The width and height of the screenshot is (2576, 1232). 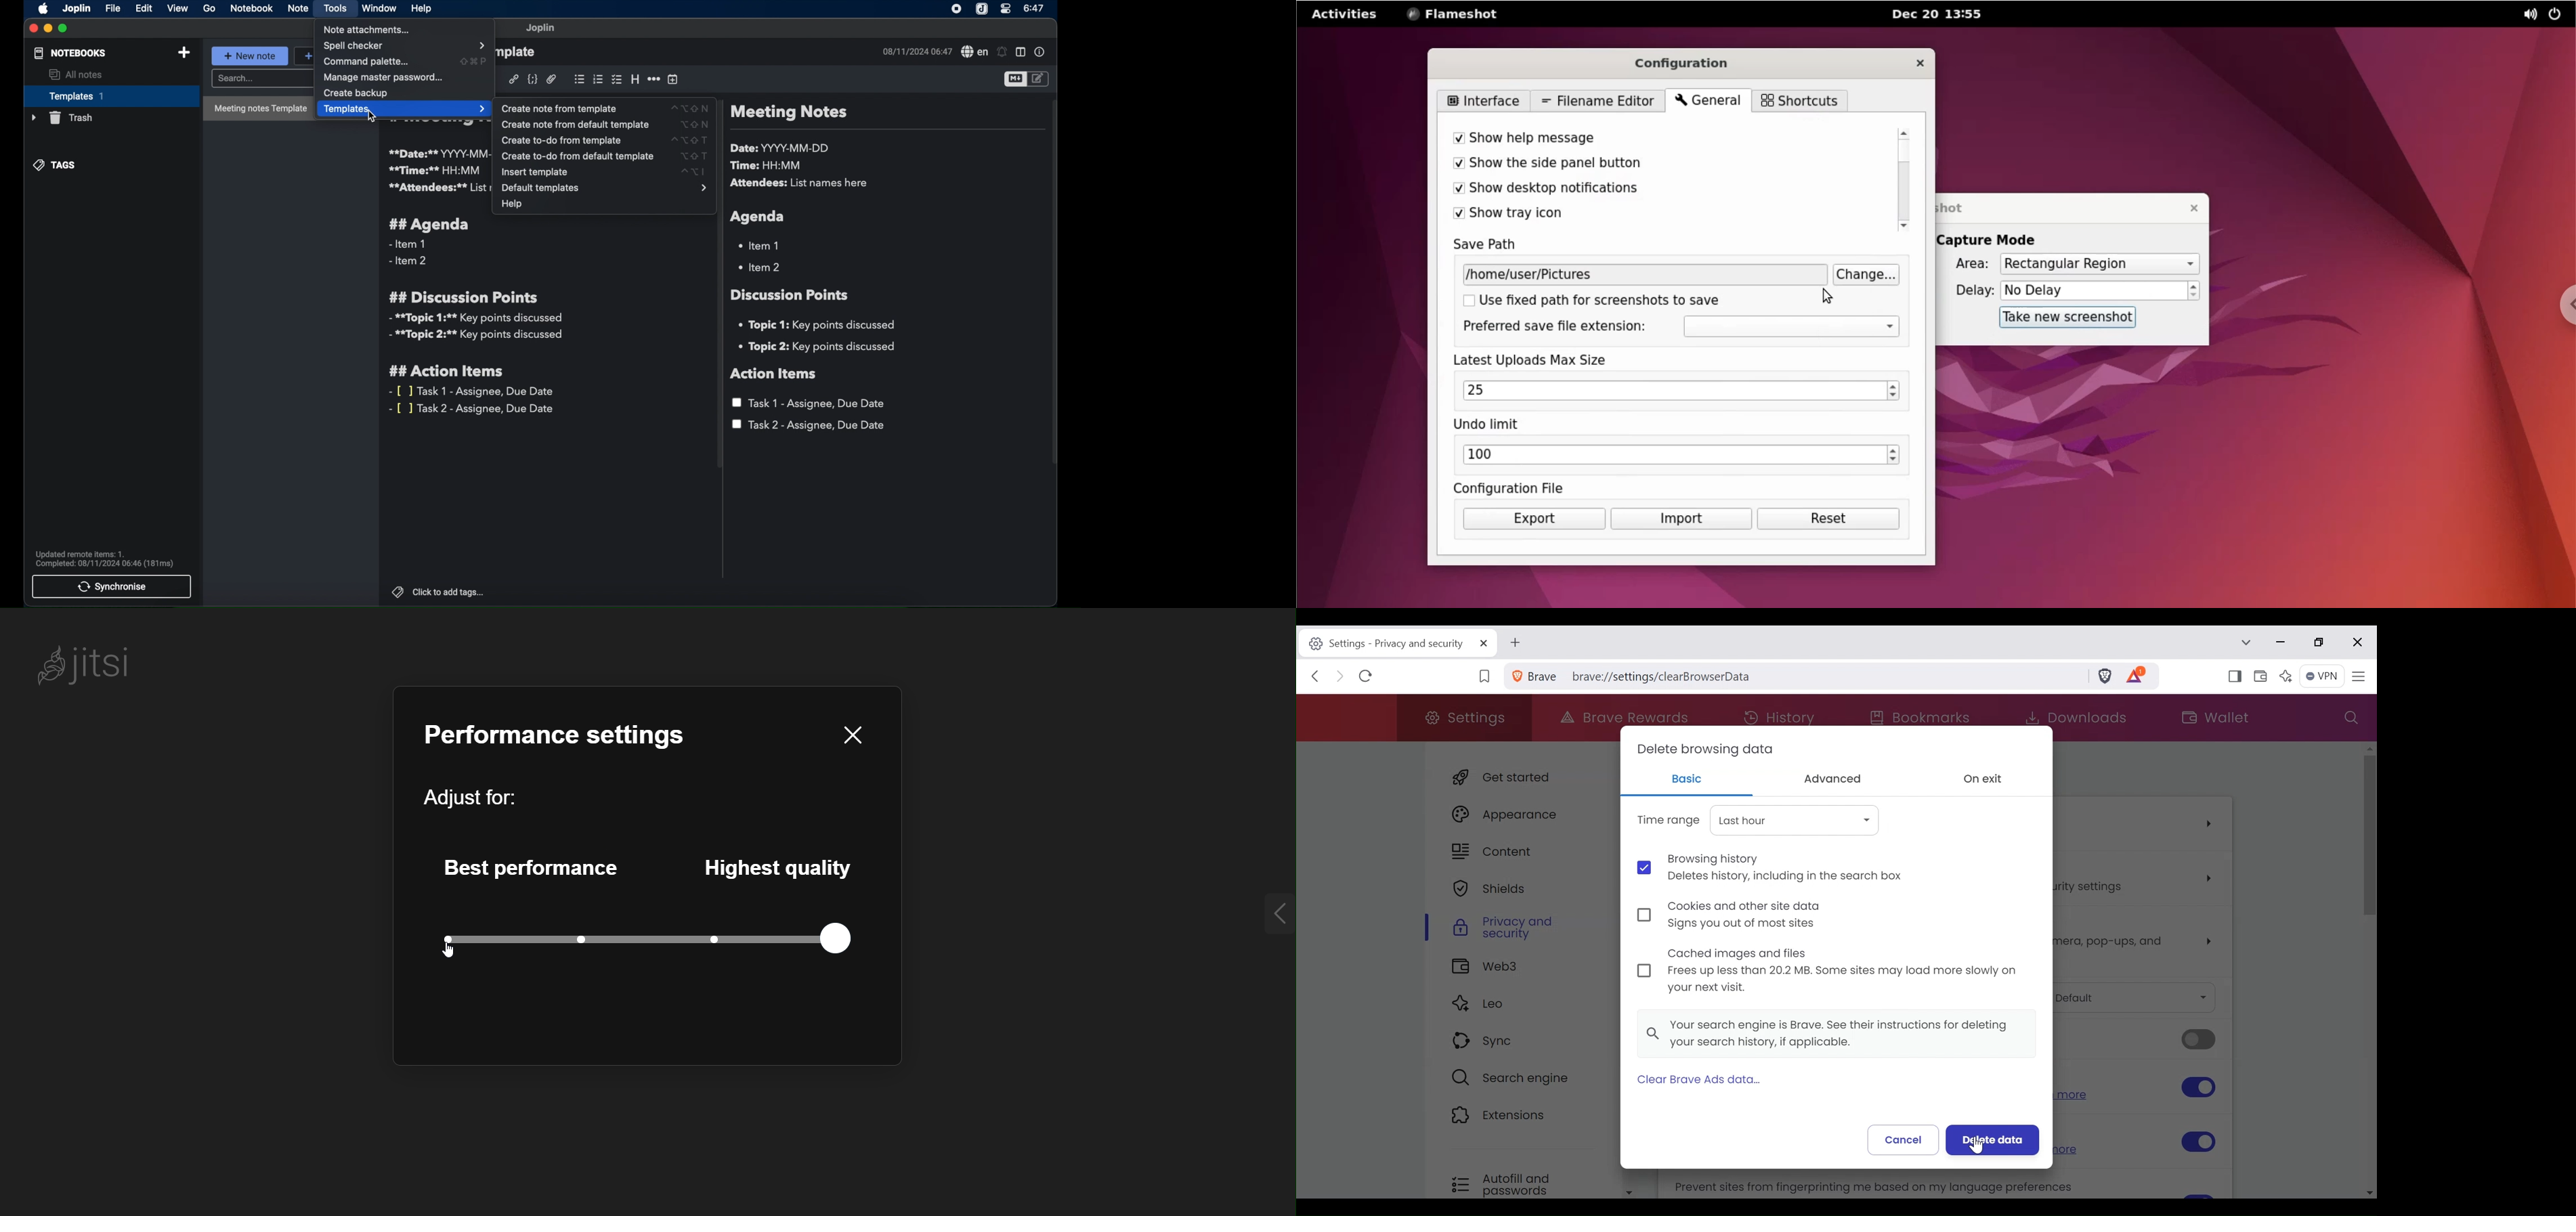 What do you see at coordinates (477, 337) in the screenshot?
I see `**topic 2:** key points discussed` at bounding box center [477, 337].